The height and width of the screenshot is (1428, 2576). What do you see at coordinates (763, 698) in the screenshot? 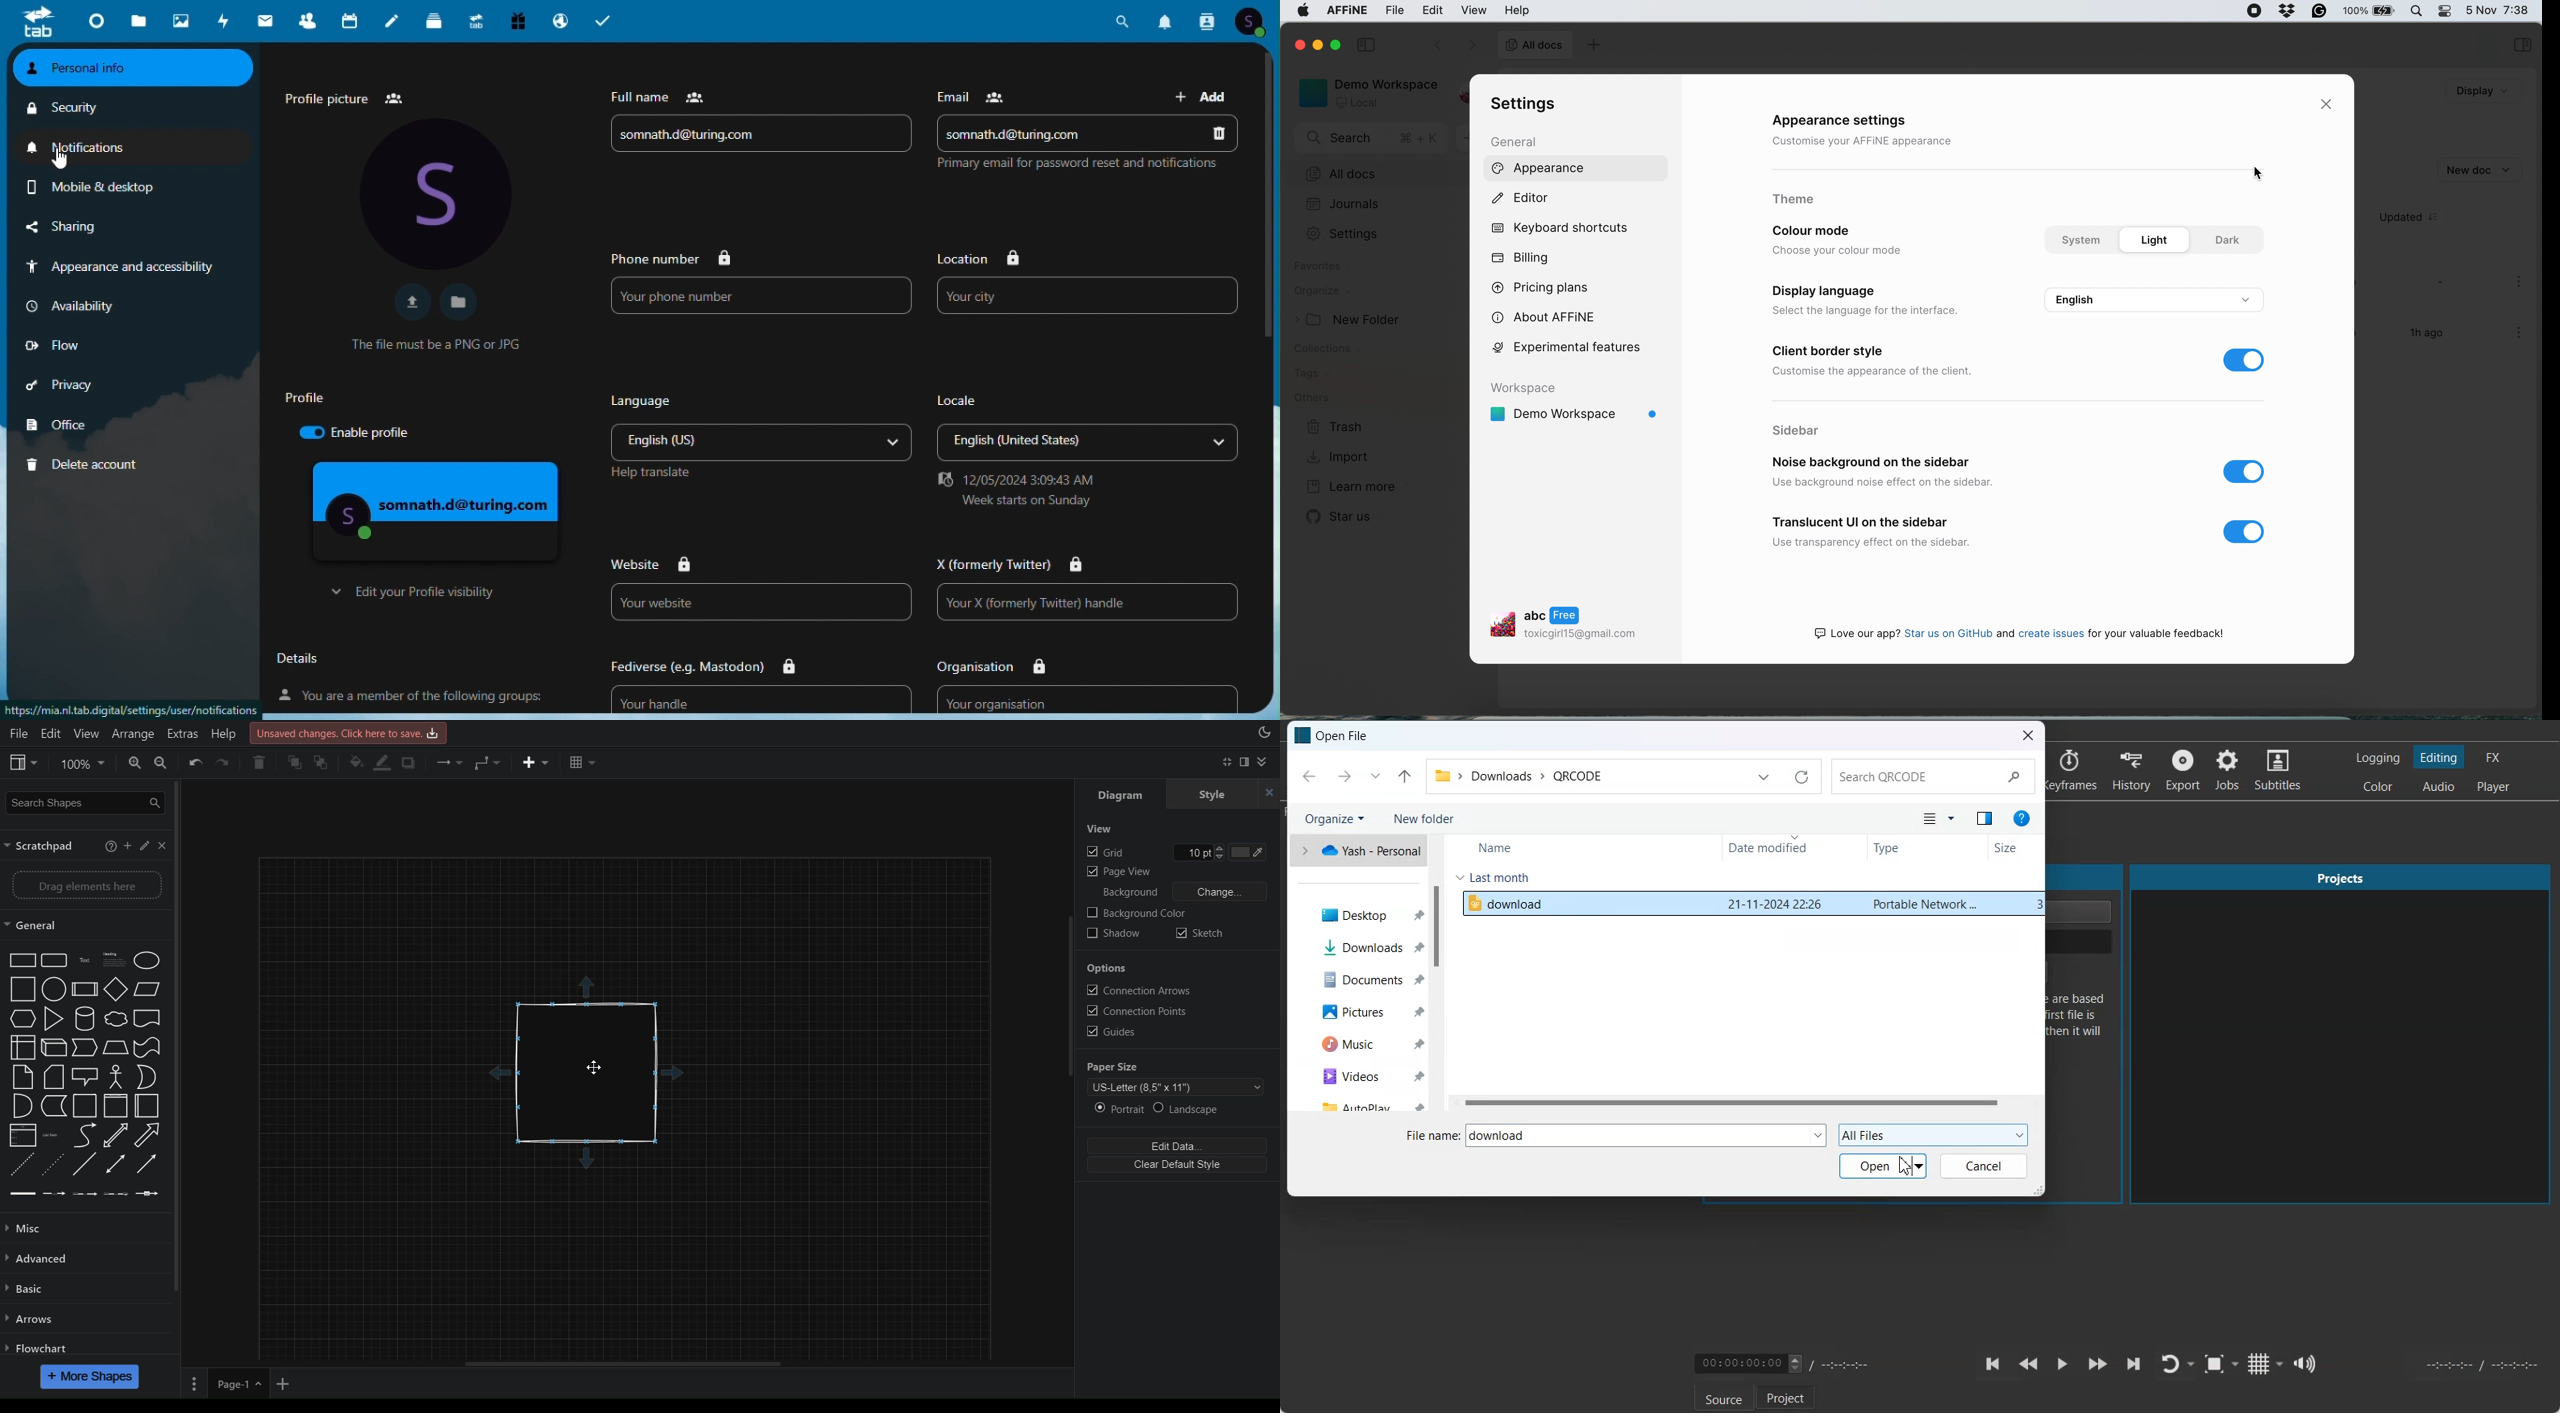
I see `Fediverse` at bounding box center [763, 698].